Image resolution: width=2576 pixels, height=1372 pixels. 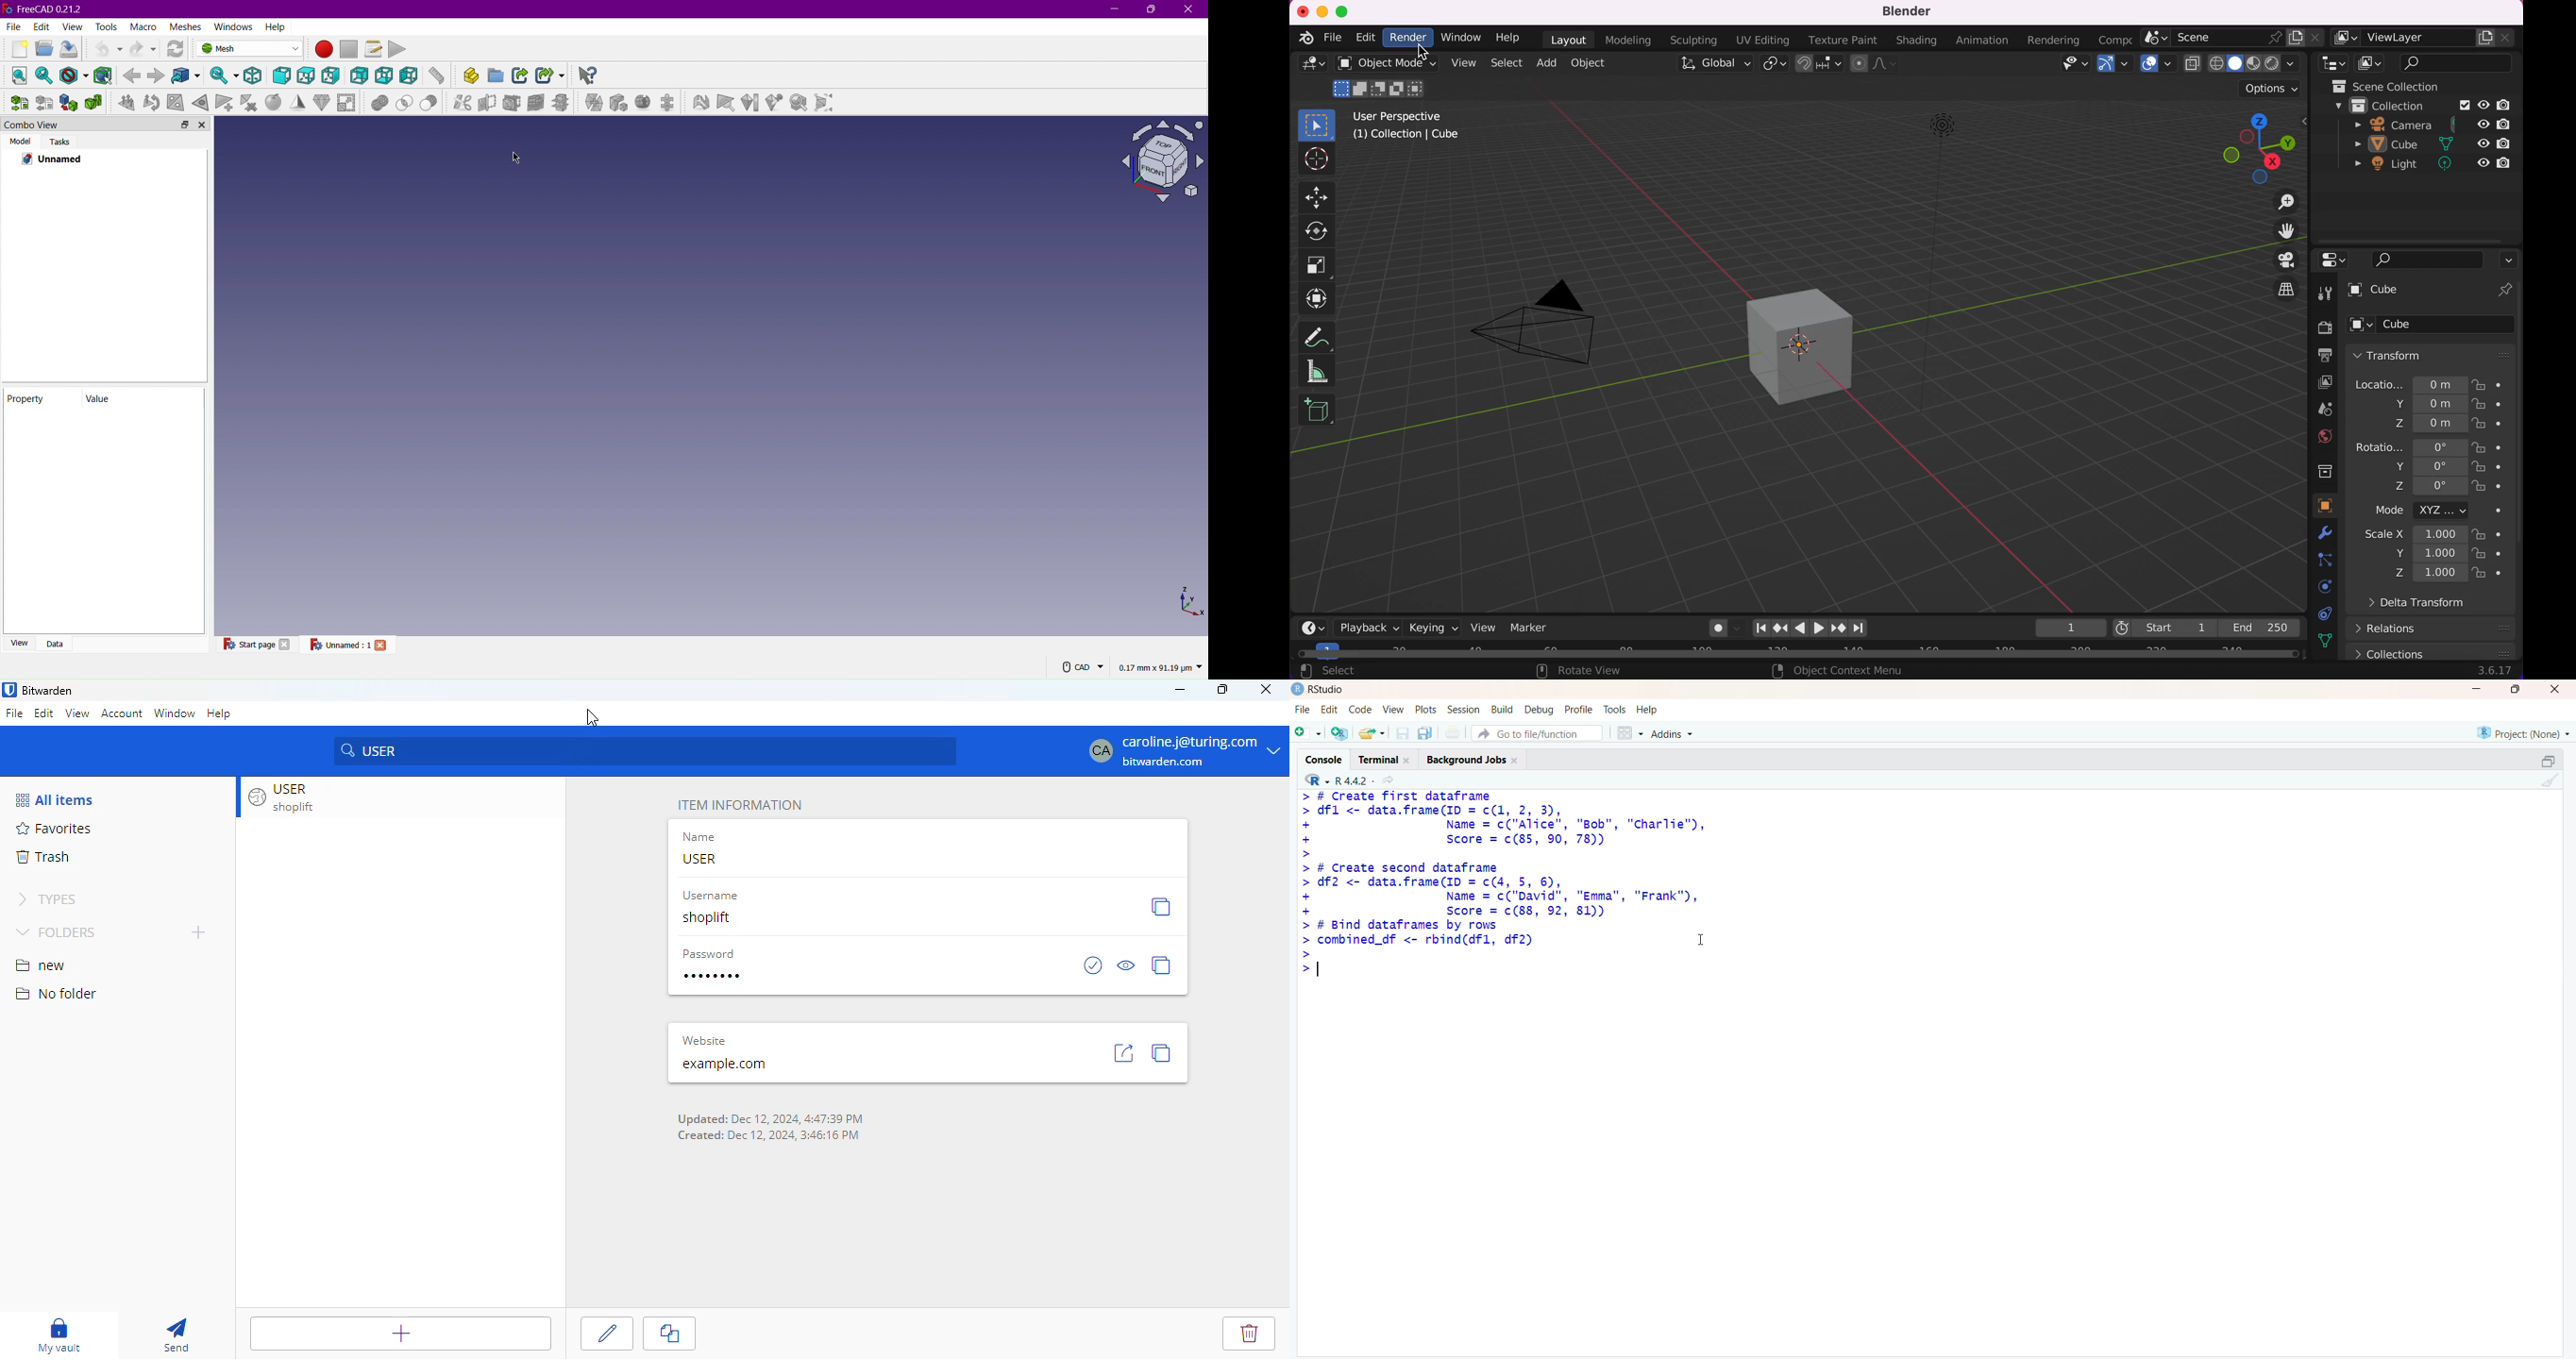 What do you see at coordinates (752, 104) in the screenshot?
I see `Curvature plot` at bounding box center [752, 104].